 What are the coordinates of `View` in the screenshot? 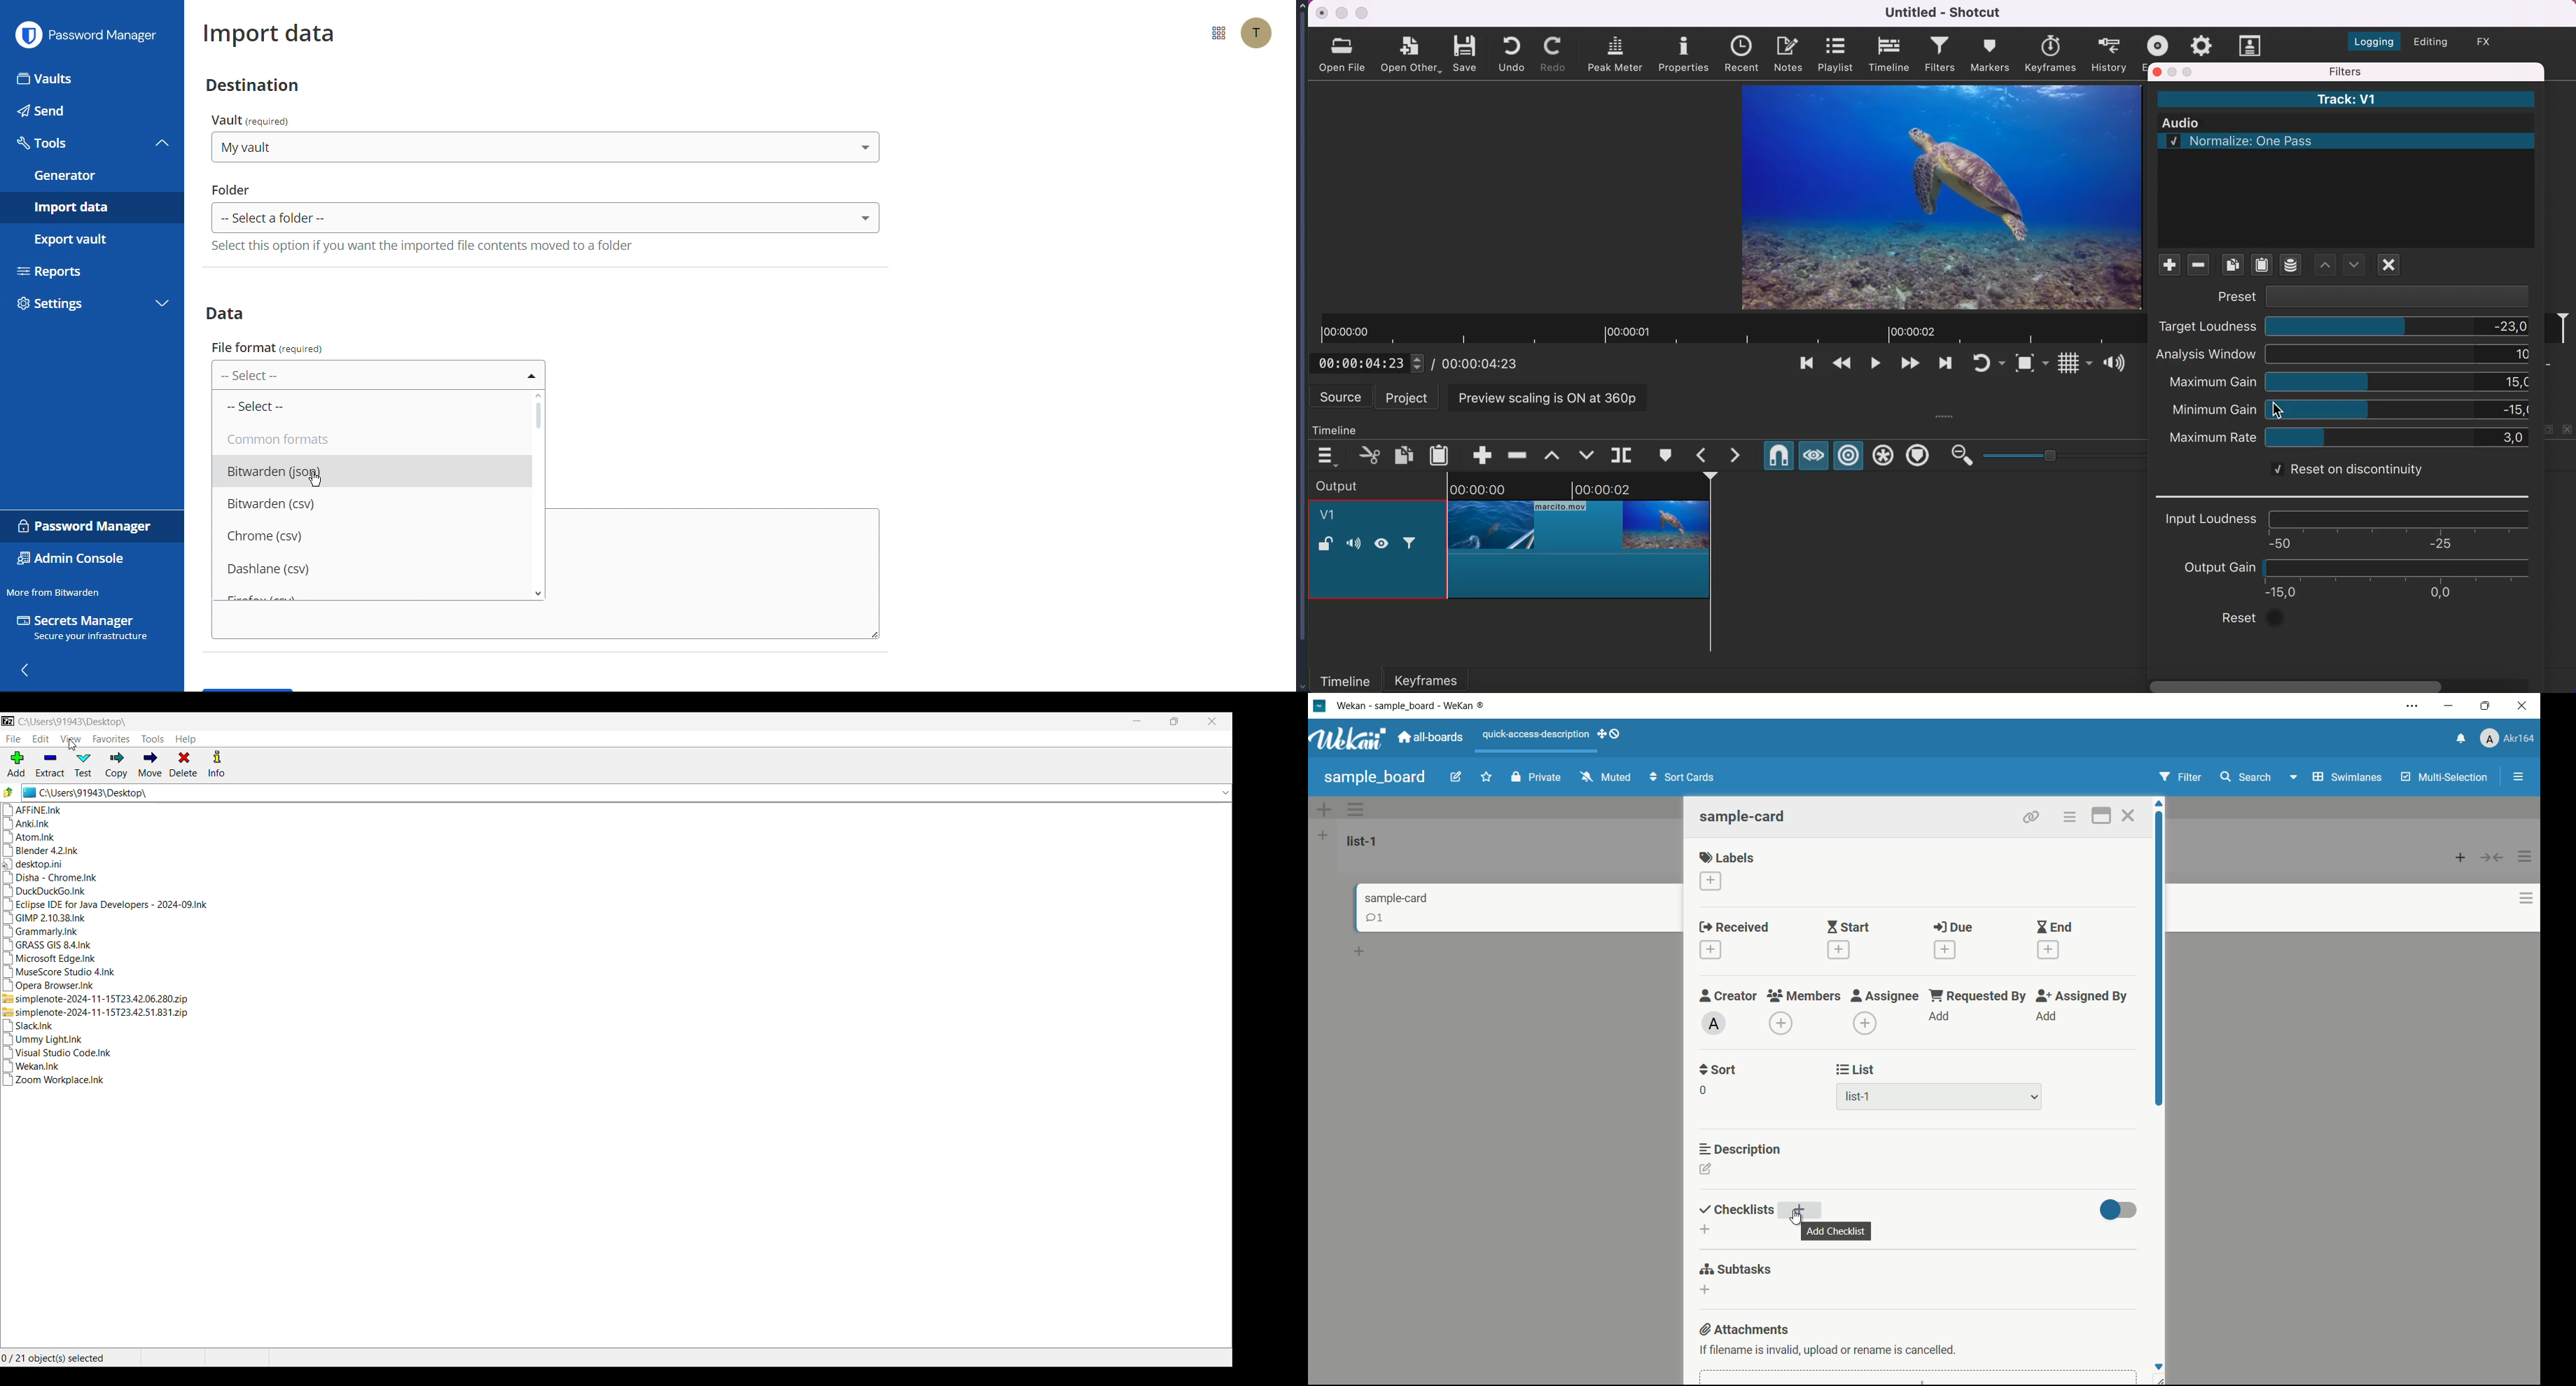 It's located at (71, 739).